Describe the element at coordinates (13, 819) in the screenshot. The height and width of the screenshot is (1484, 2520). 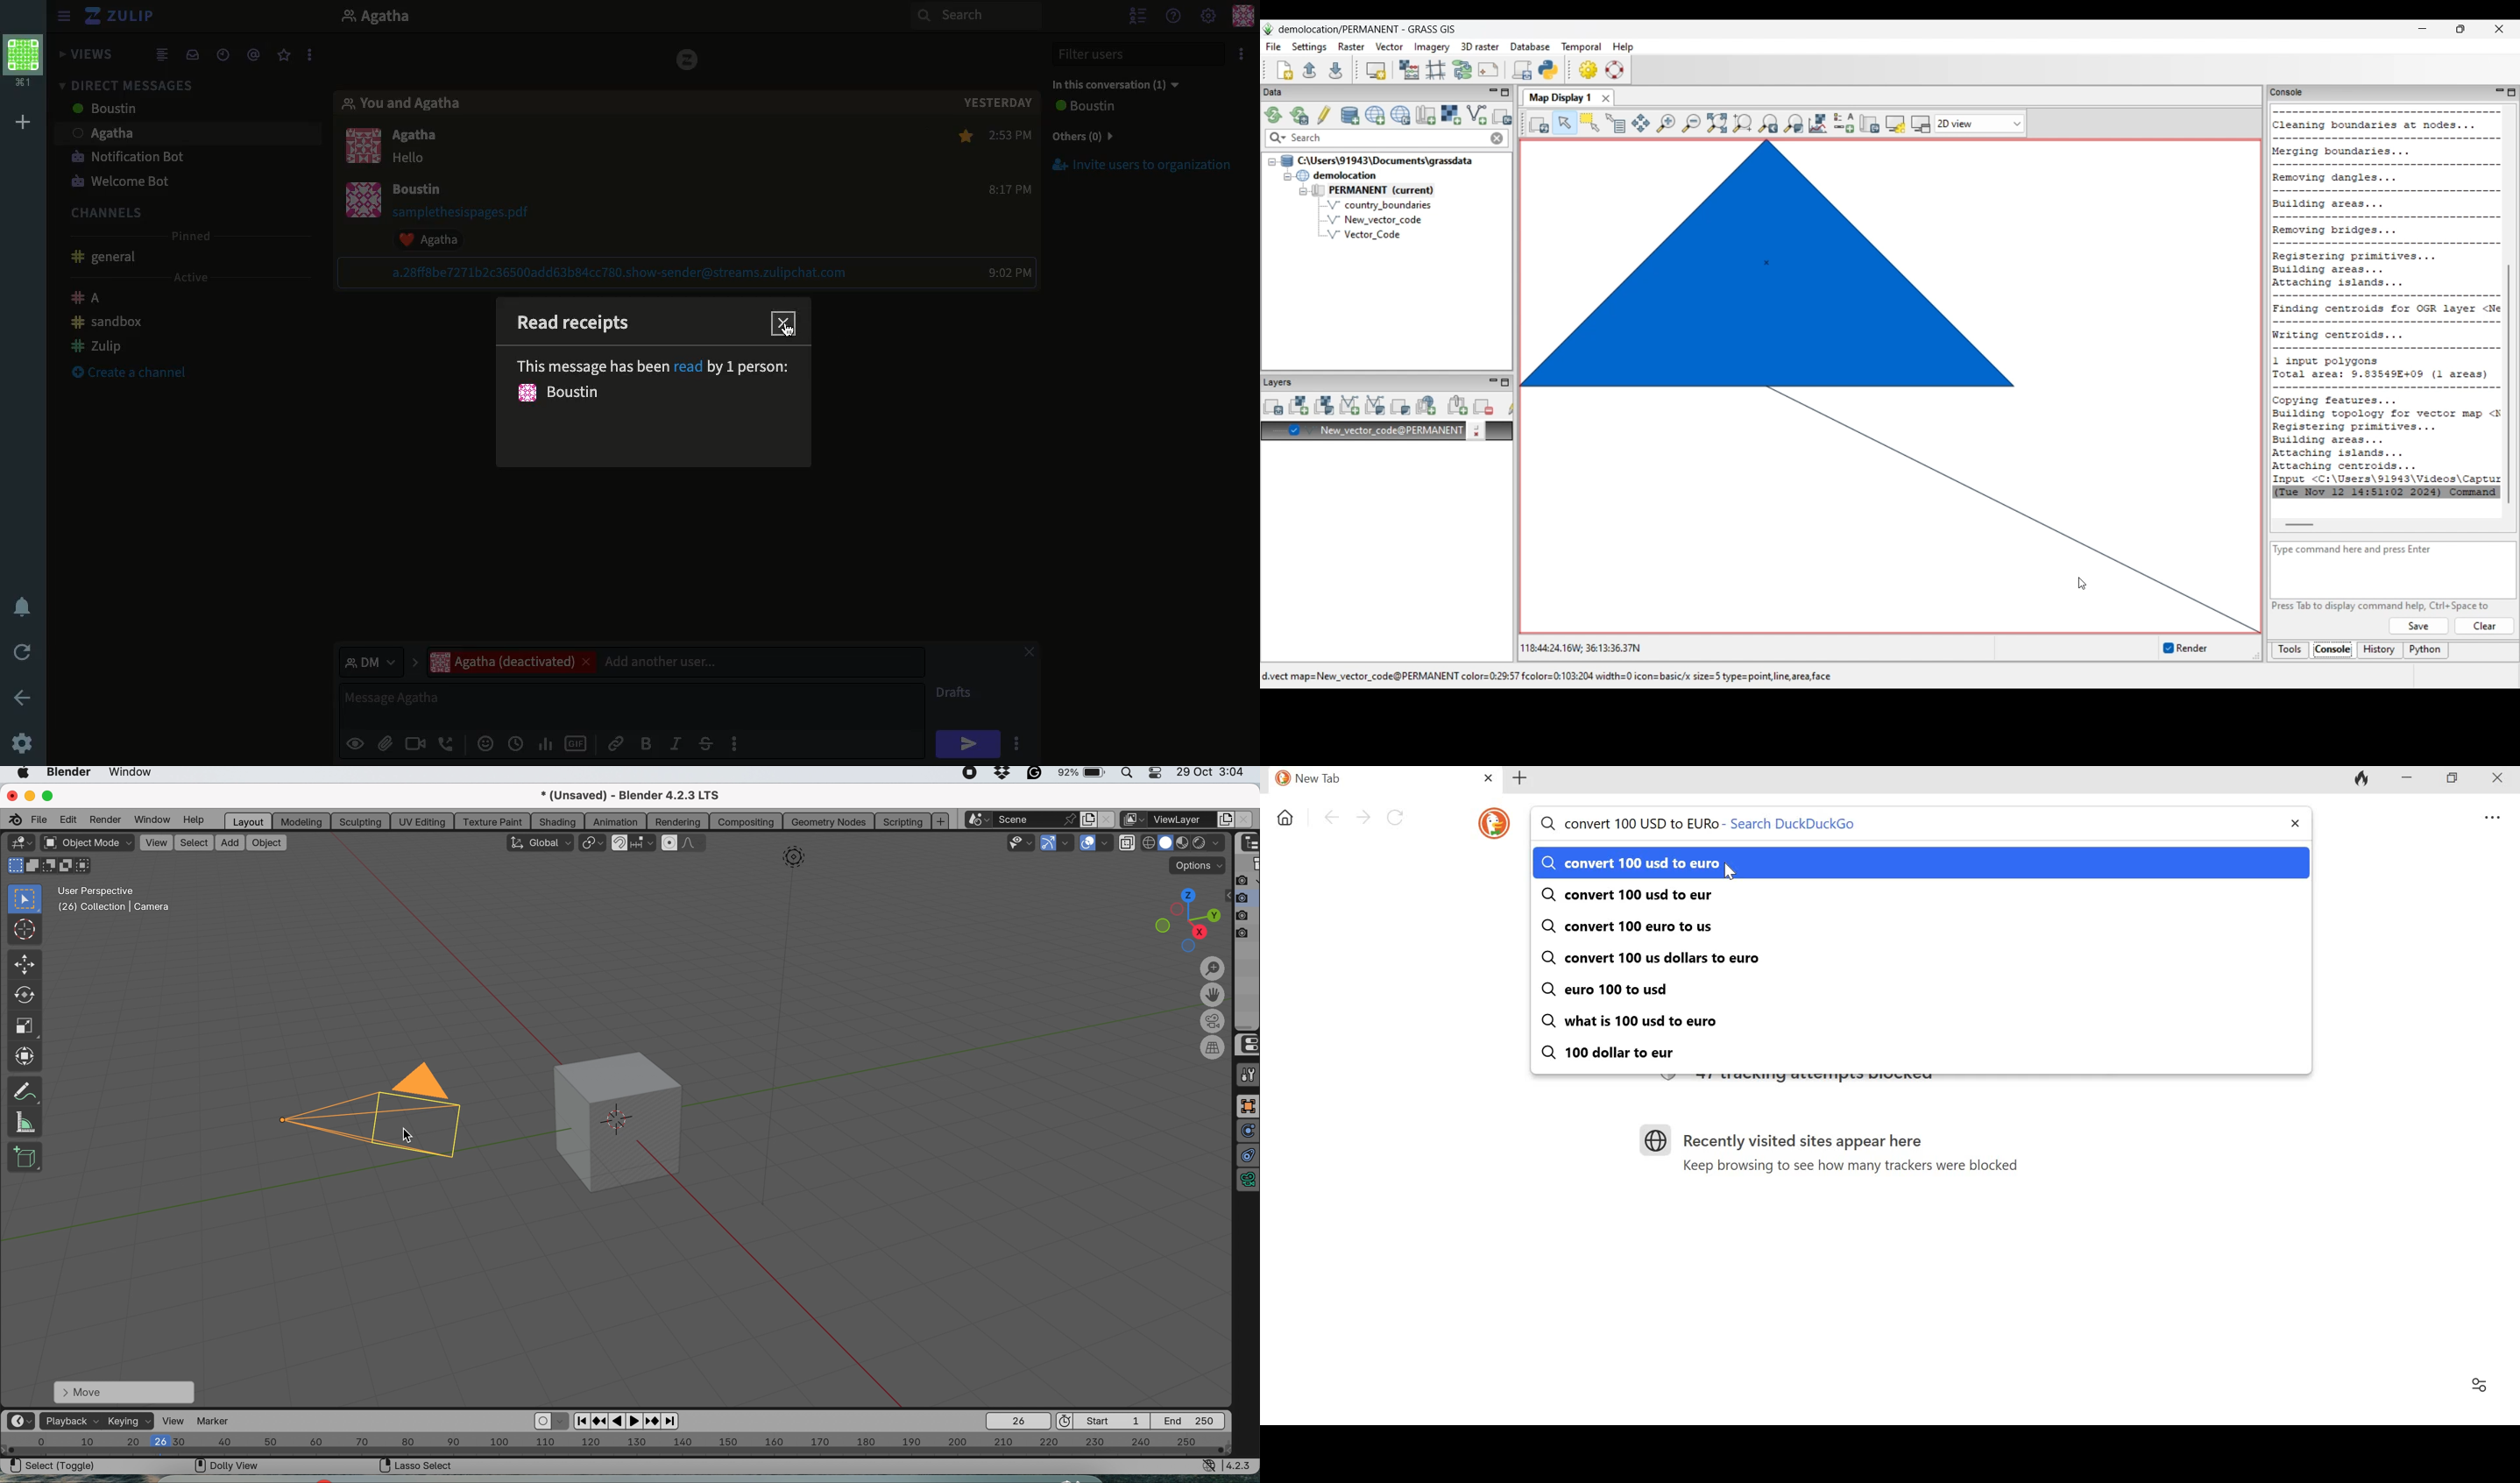
I see `blender logo` at that location.